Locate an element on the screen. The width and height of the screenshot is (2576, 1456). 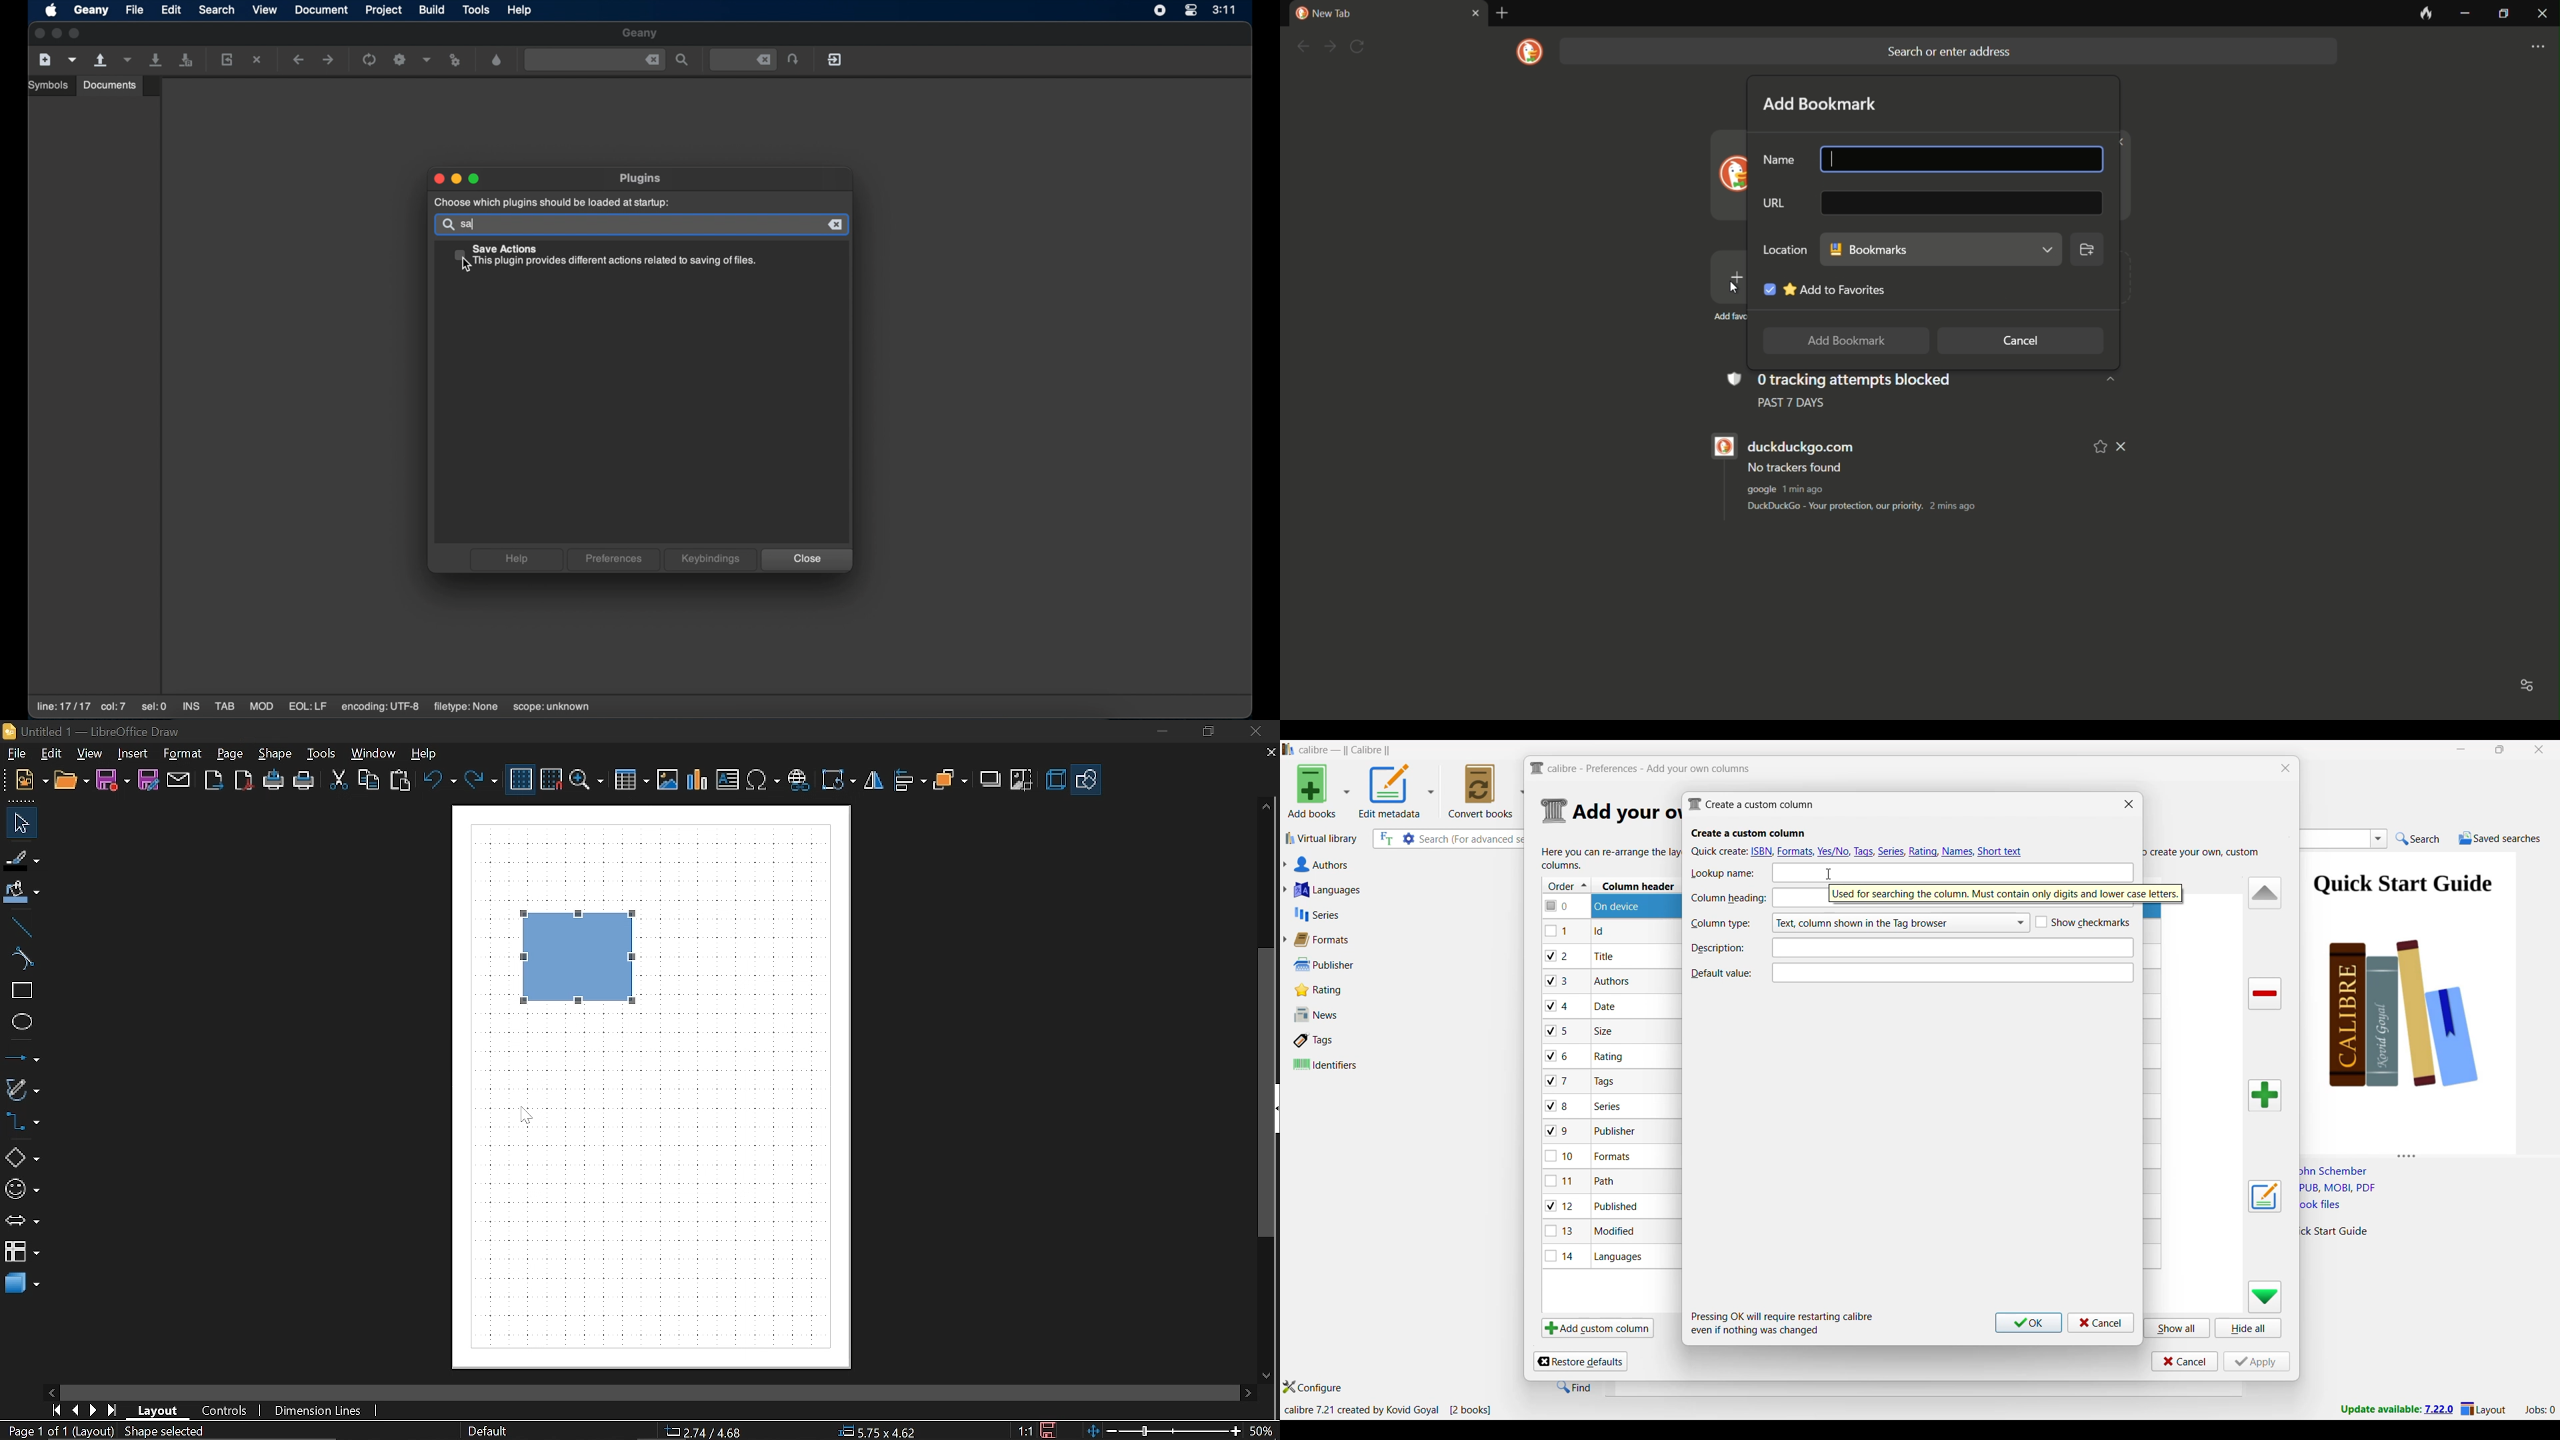
Show interface in a smaller tab is located at coordinates (2501, 749).